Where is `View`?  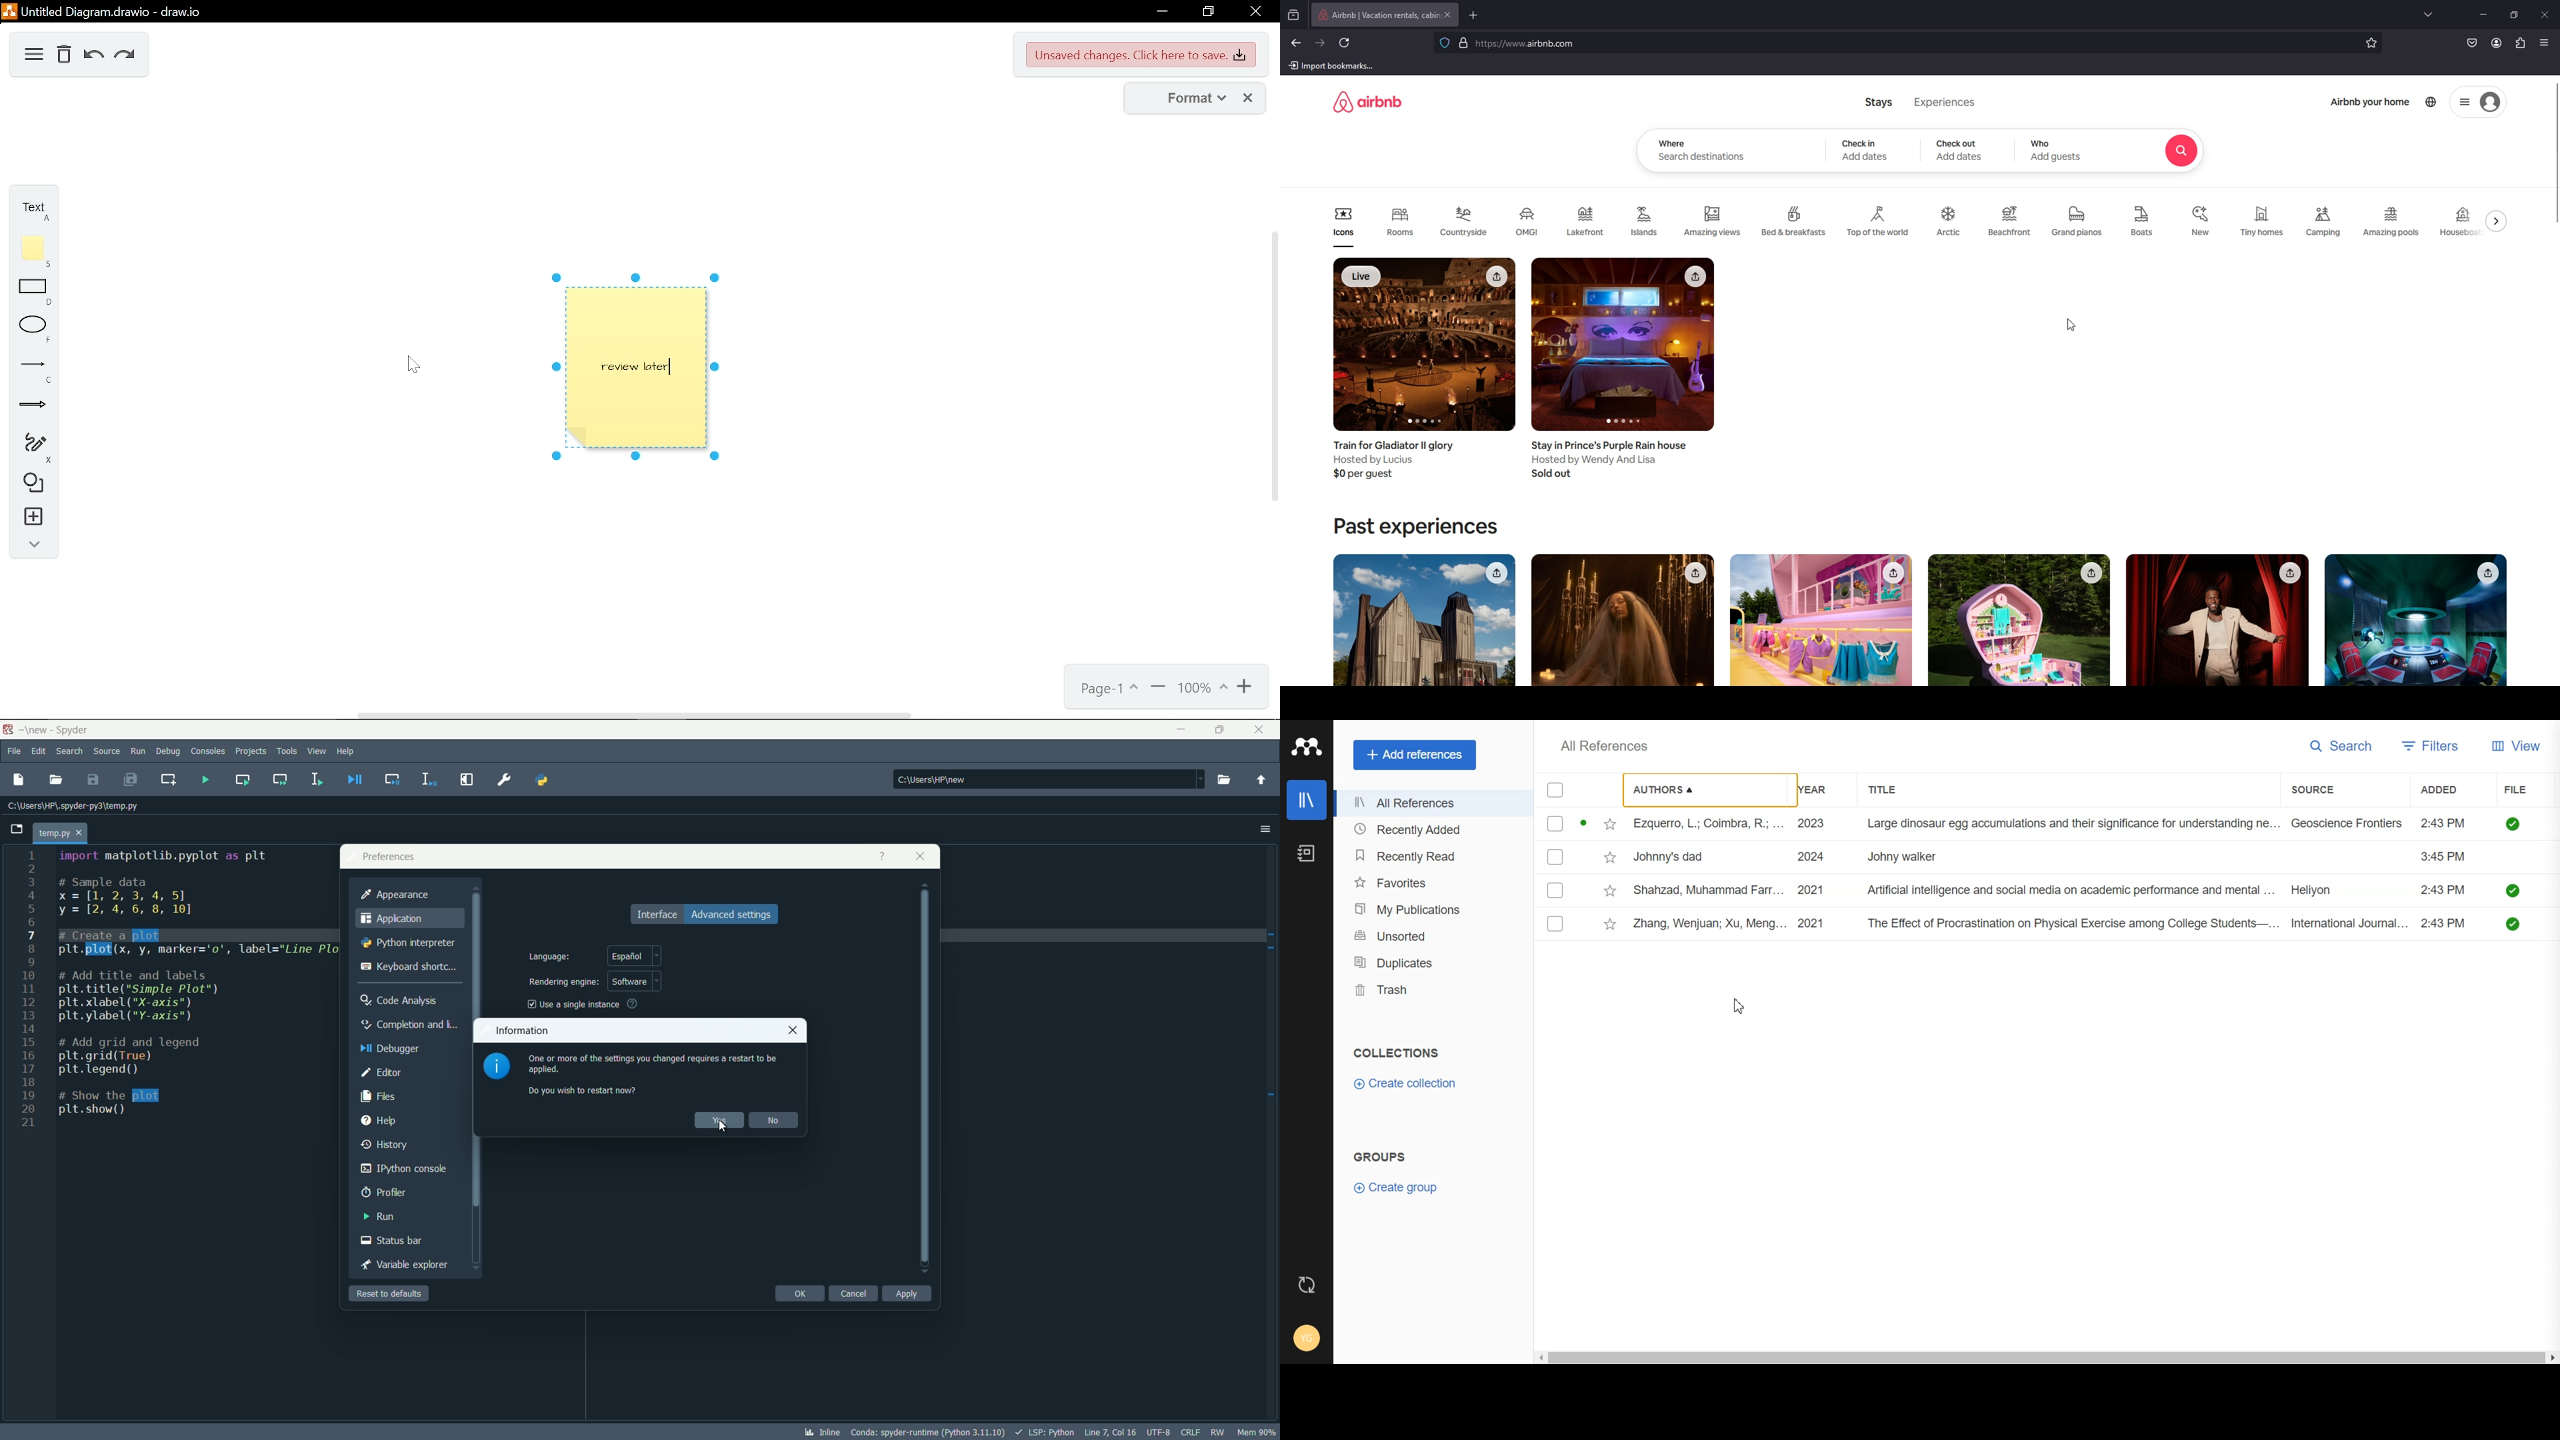
View is located at coordinates (2520, 747).